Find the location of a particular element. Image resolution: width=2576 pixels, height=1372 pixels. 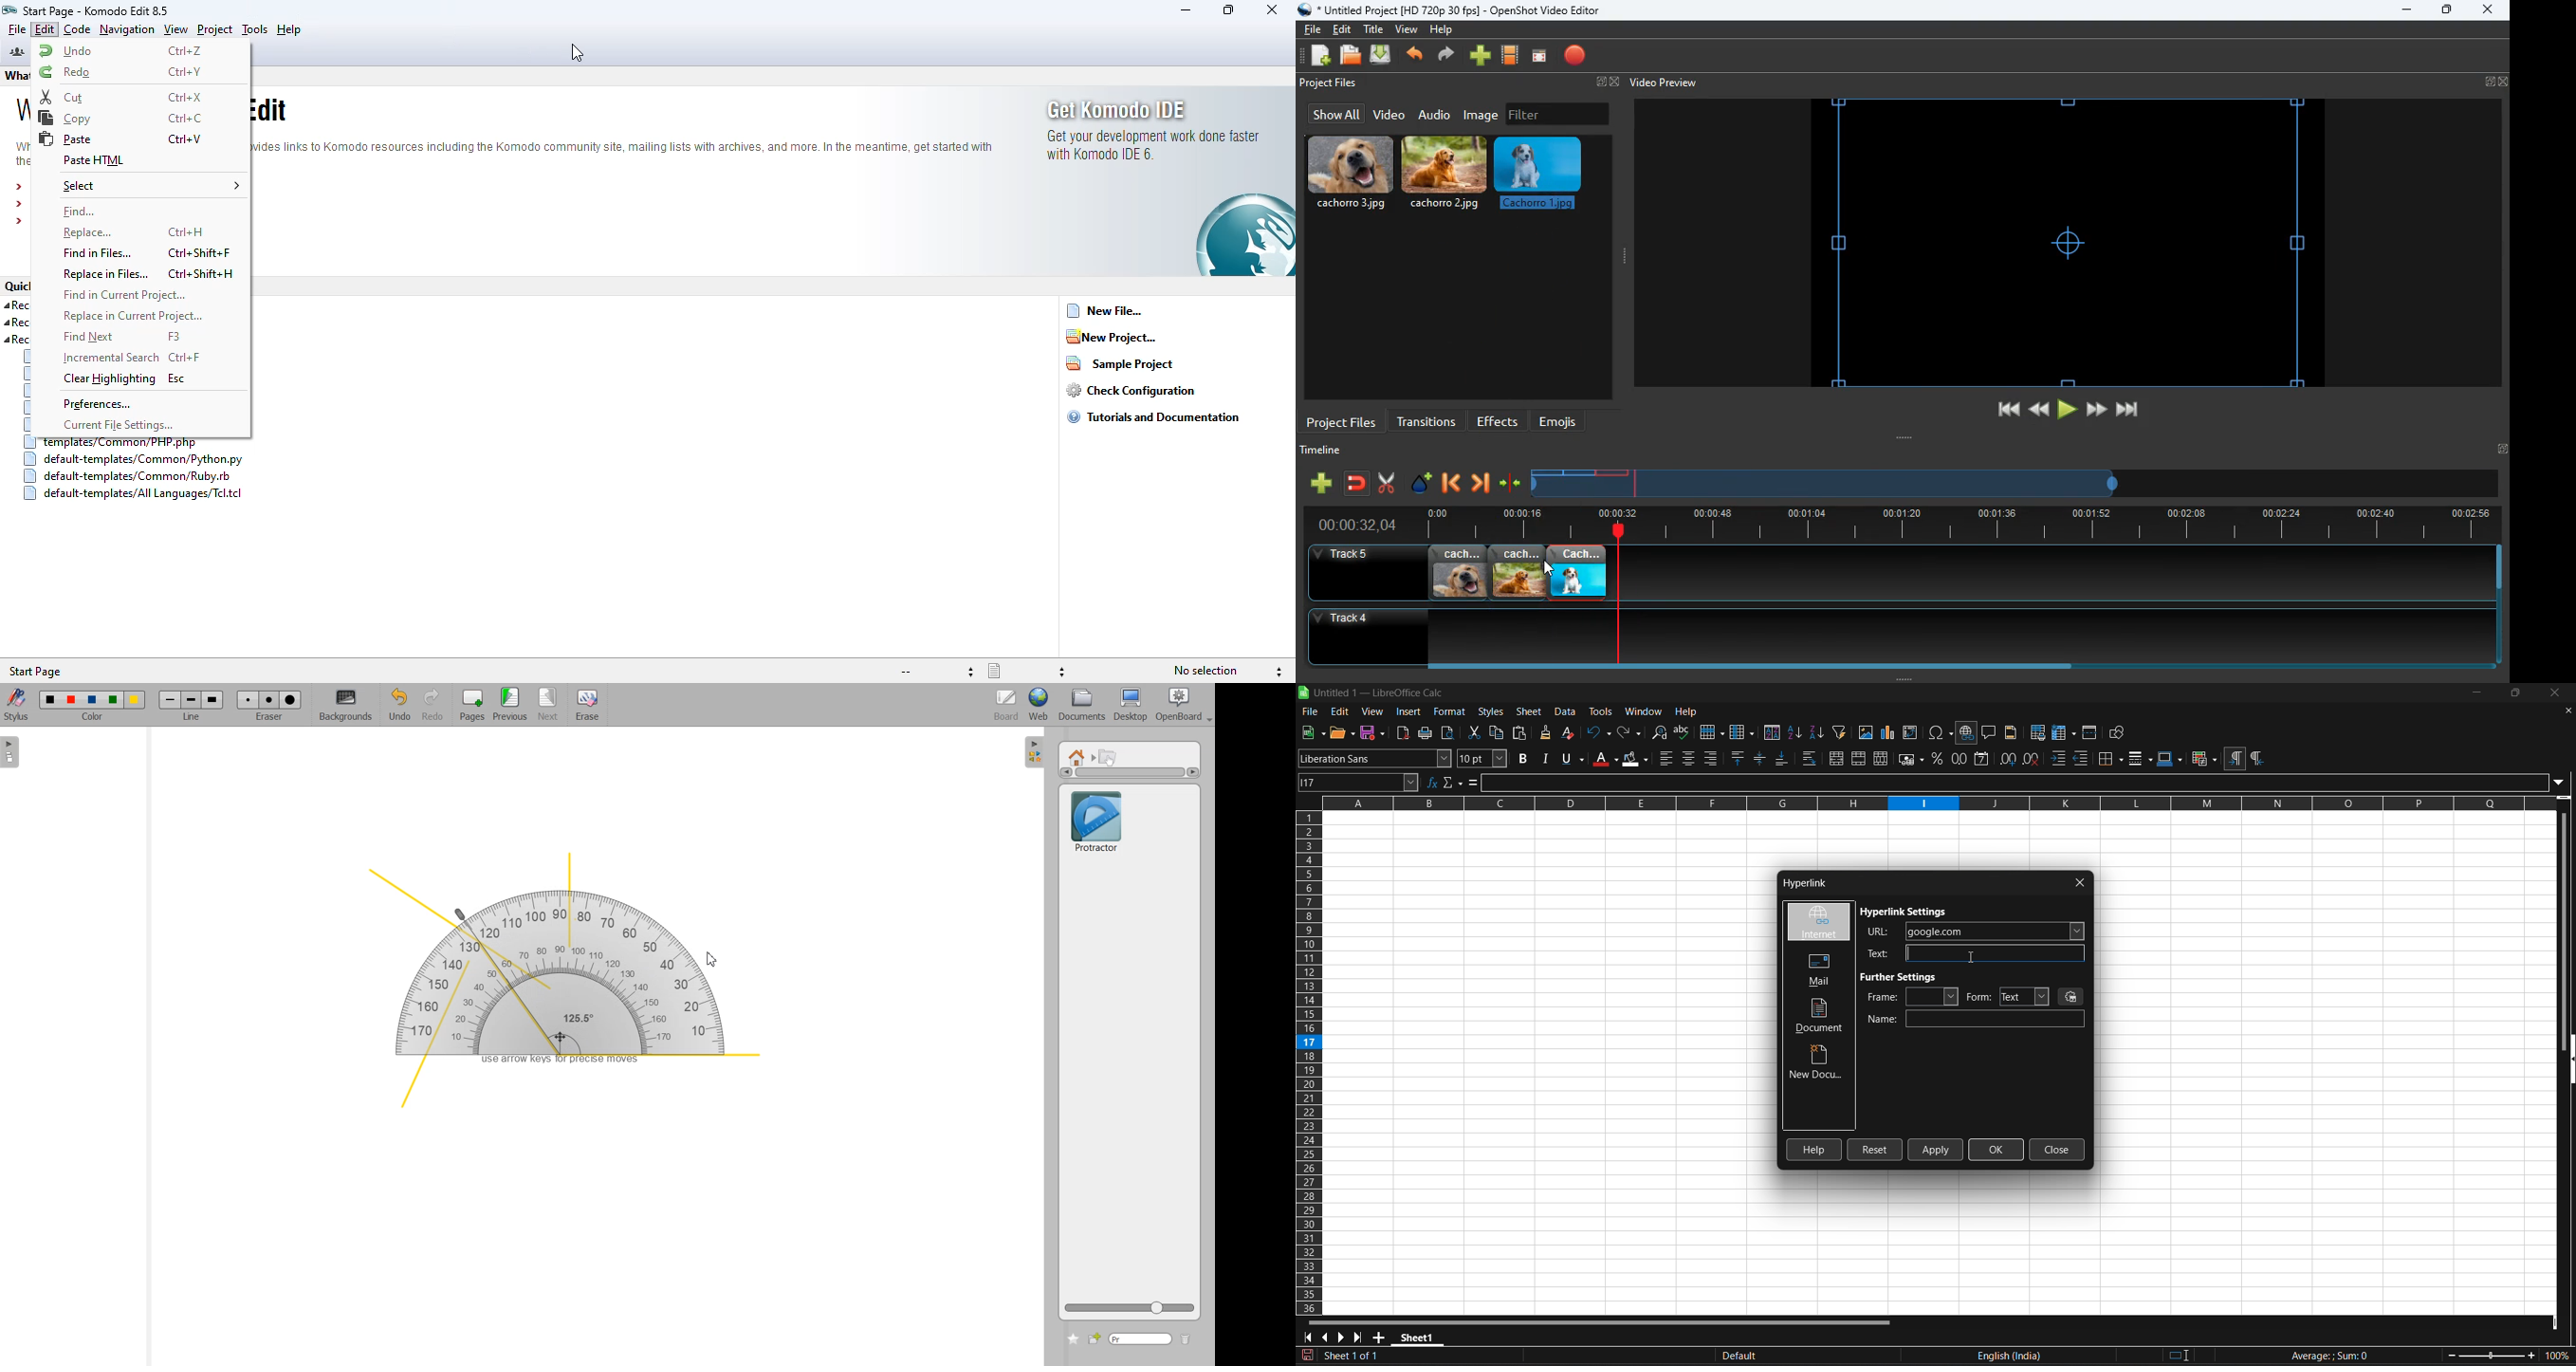

font name is located at coordinates (1375, 758).